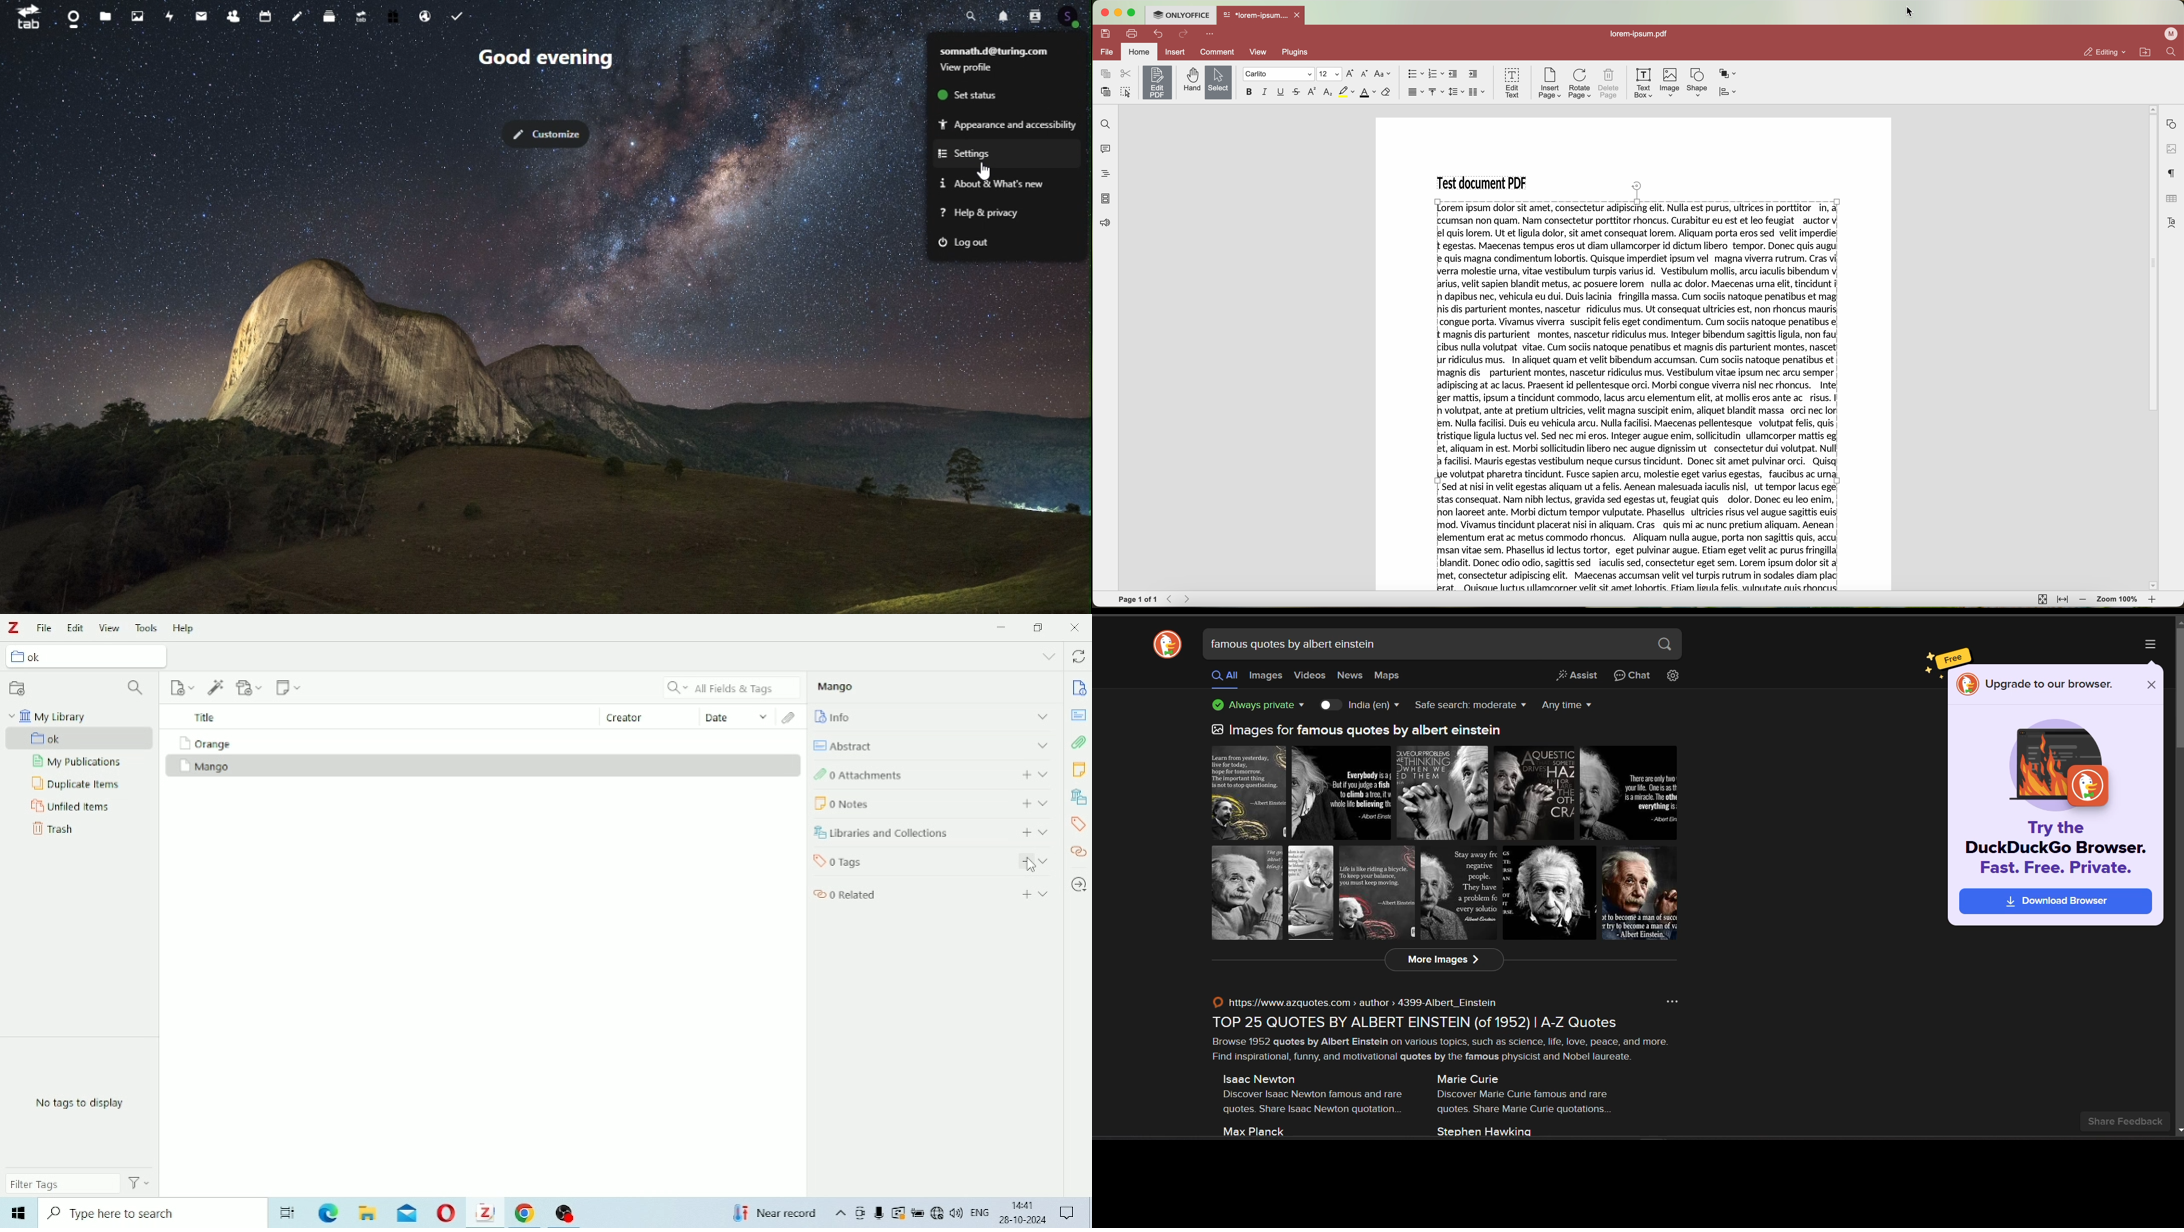  I want to click on search, so click(974, 14).